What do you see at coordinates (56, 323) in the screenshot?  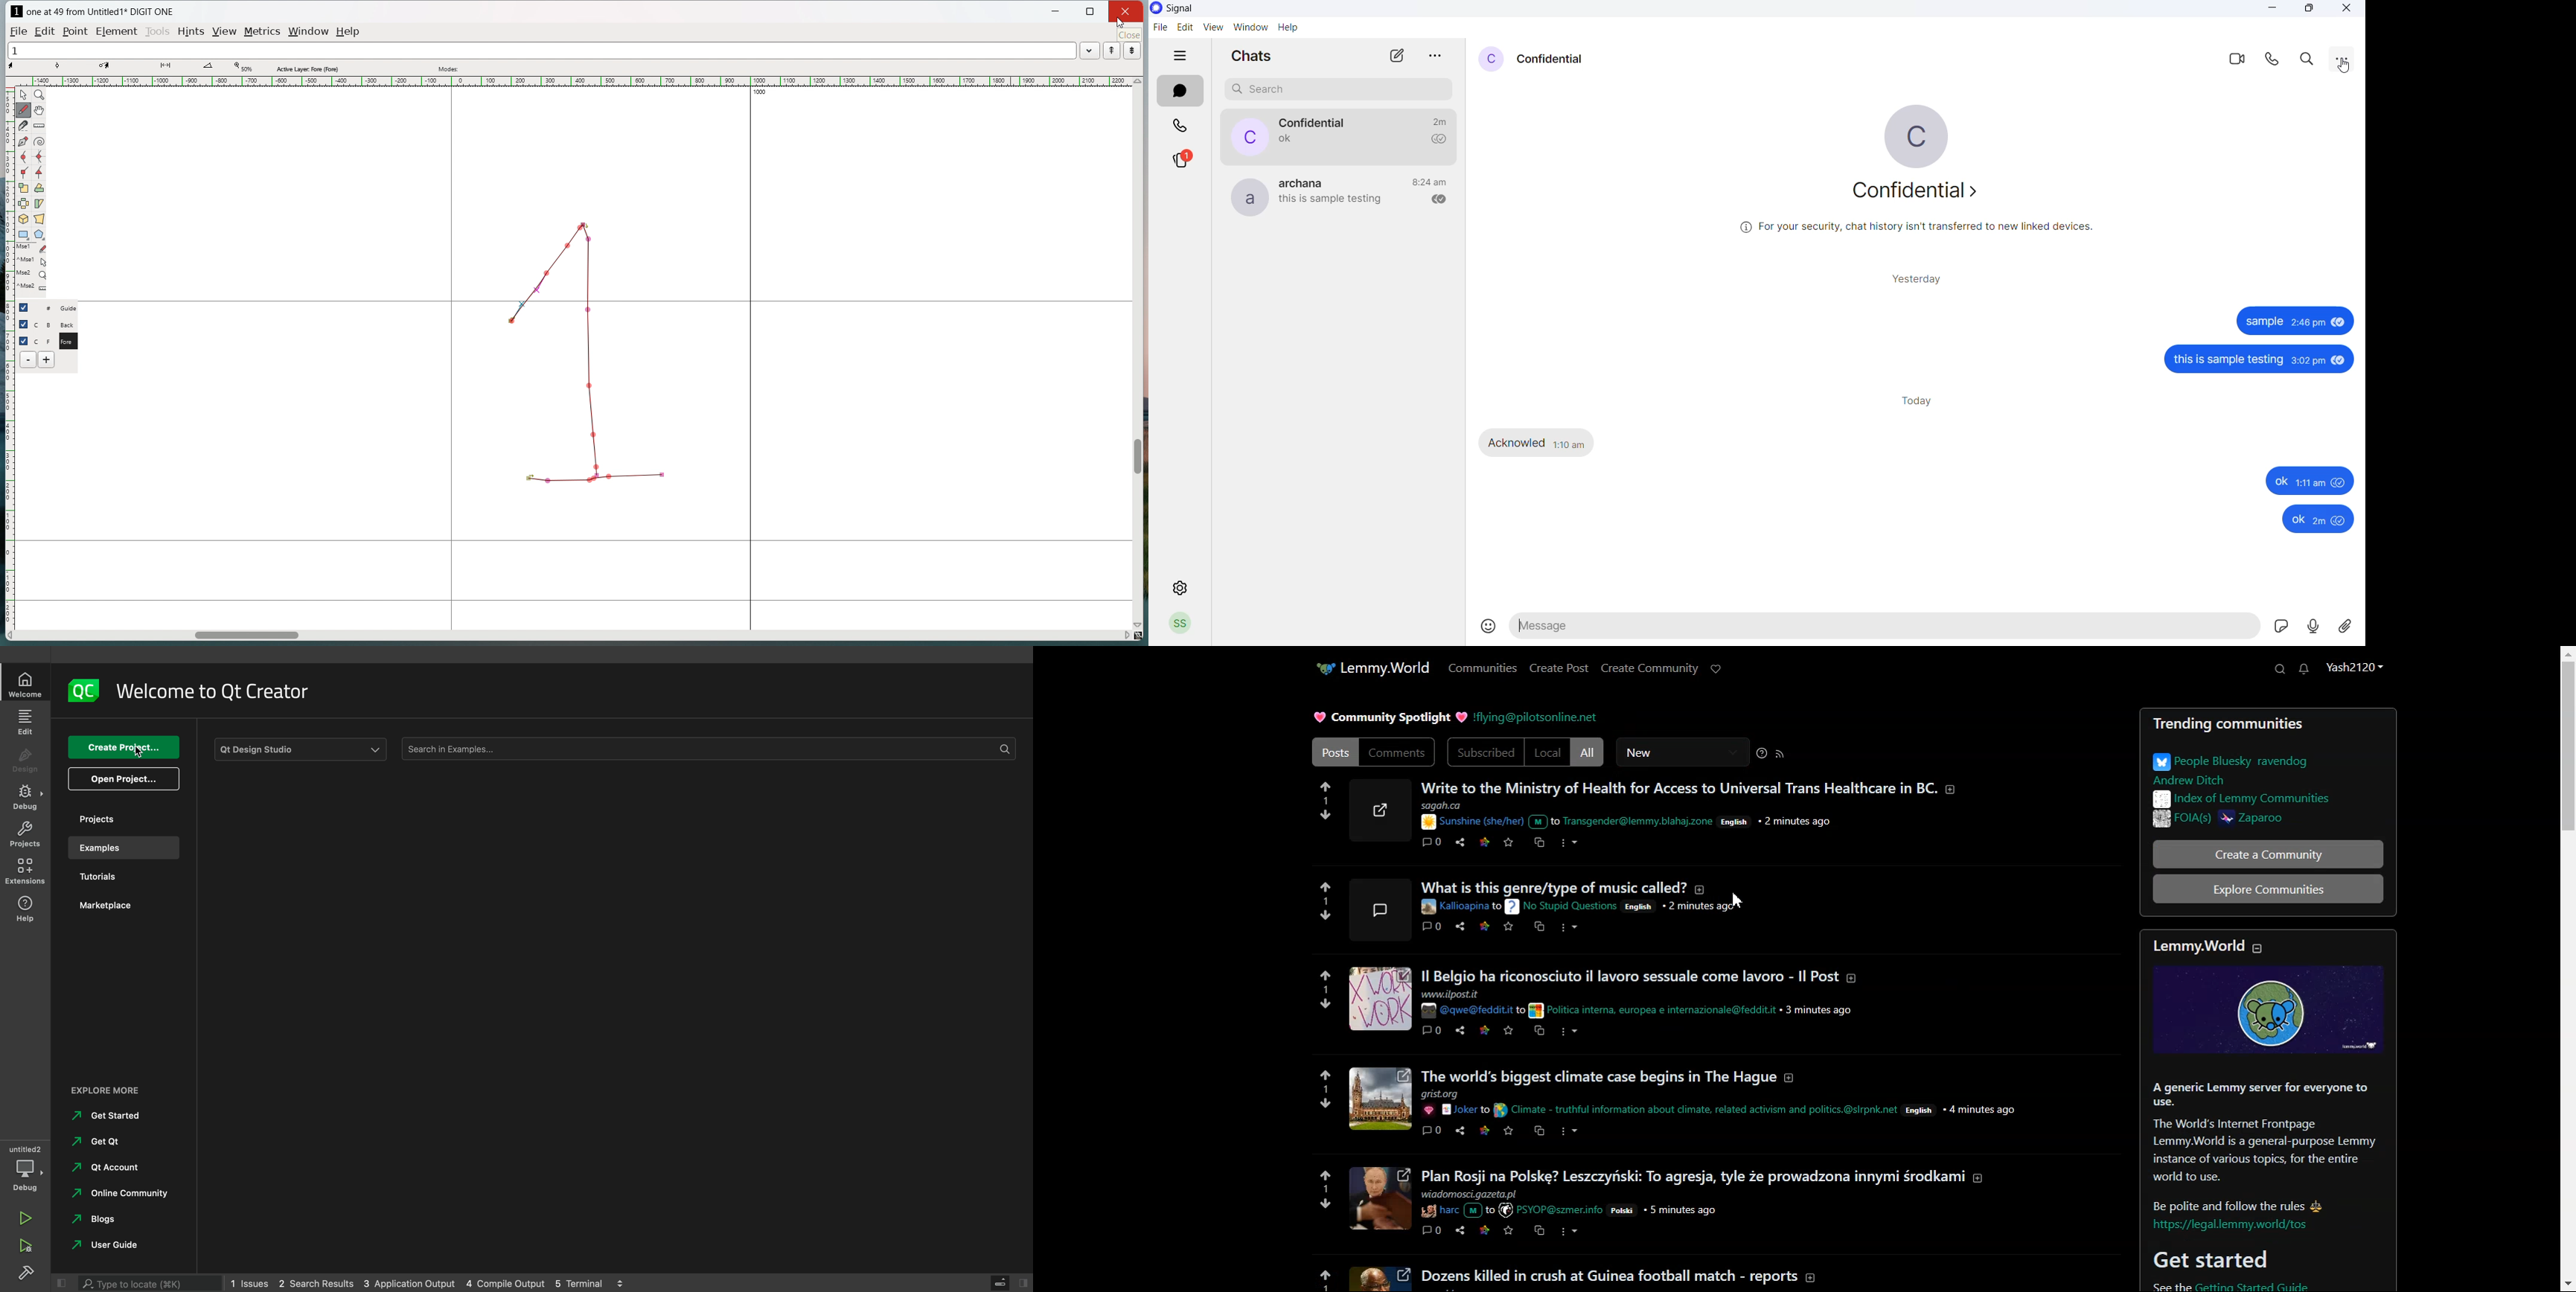 I see `C B Back` at bounding box center [56, 323].